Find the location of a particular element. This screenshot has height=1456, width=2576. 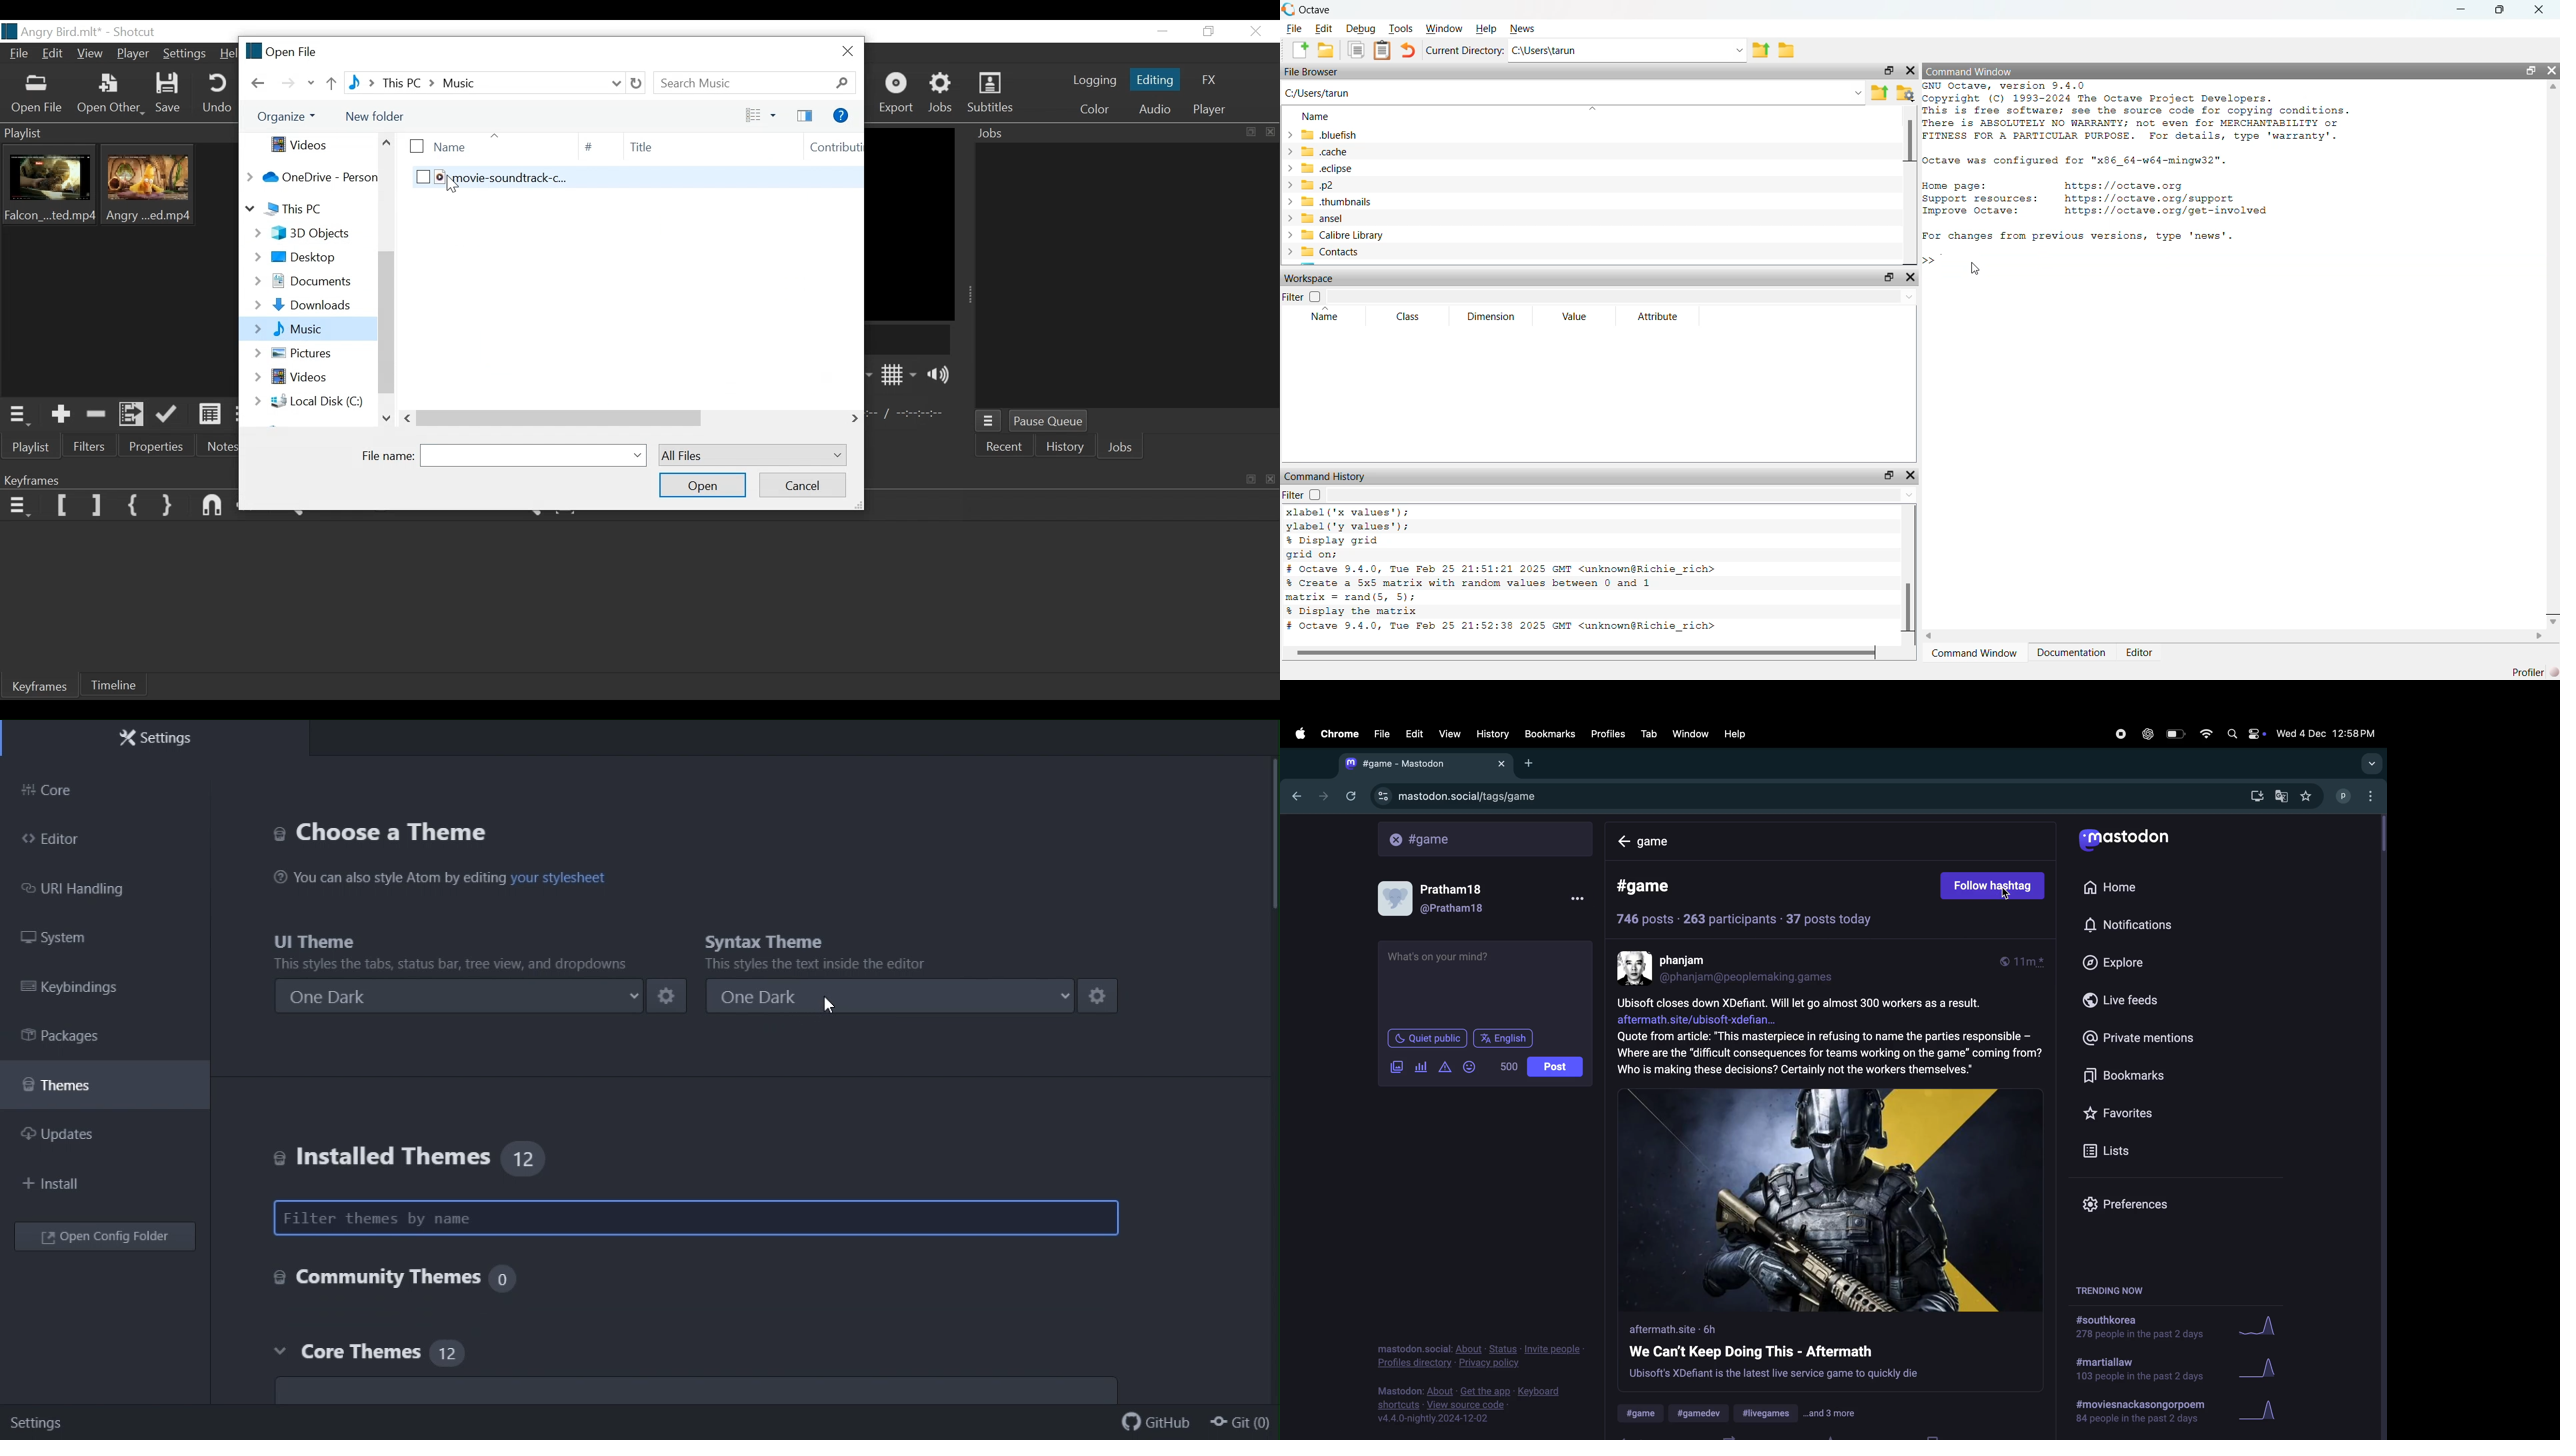

Set First Simple Keyframe is located at coordinates (133, 503).